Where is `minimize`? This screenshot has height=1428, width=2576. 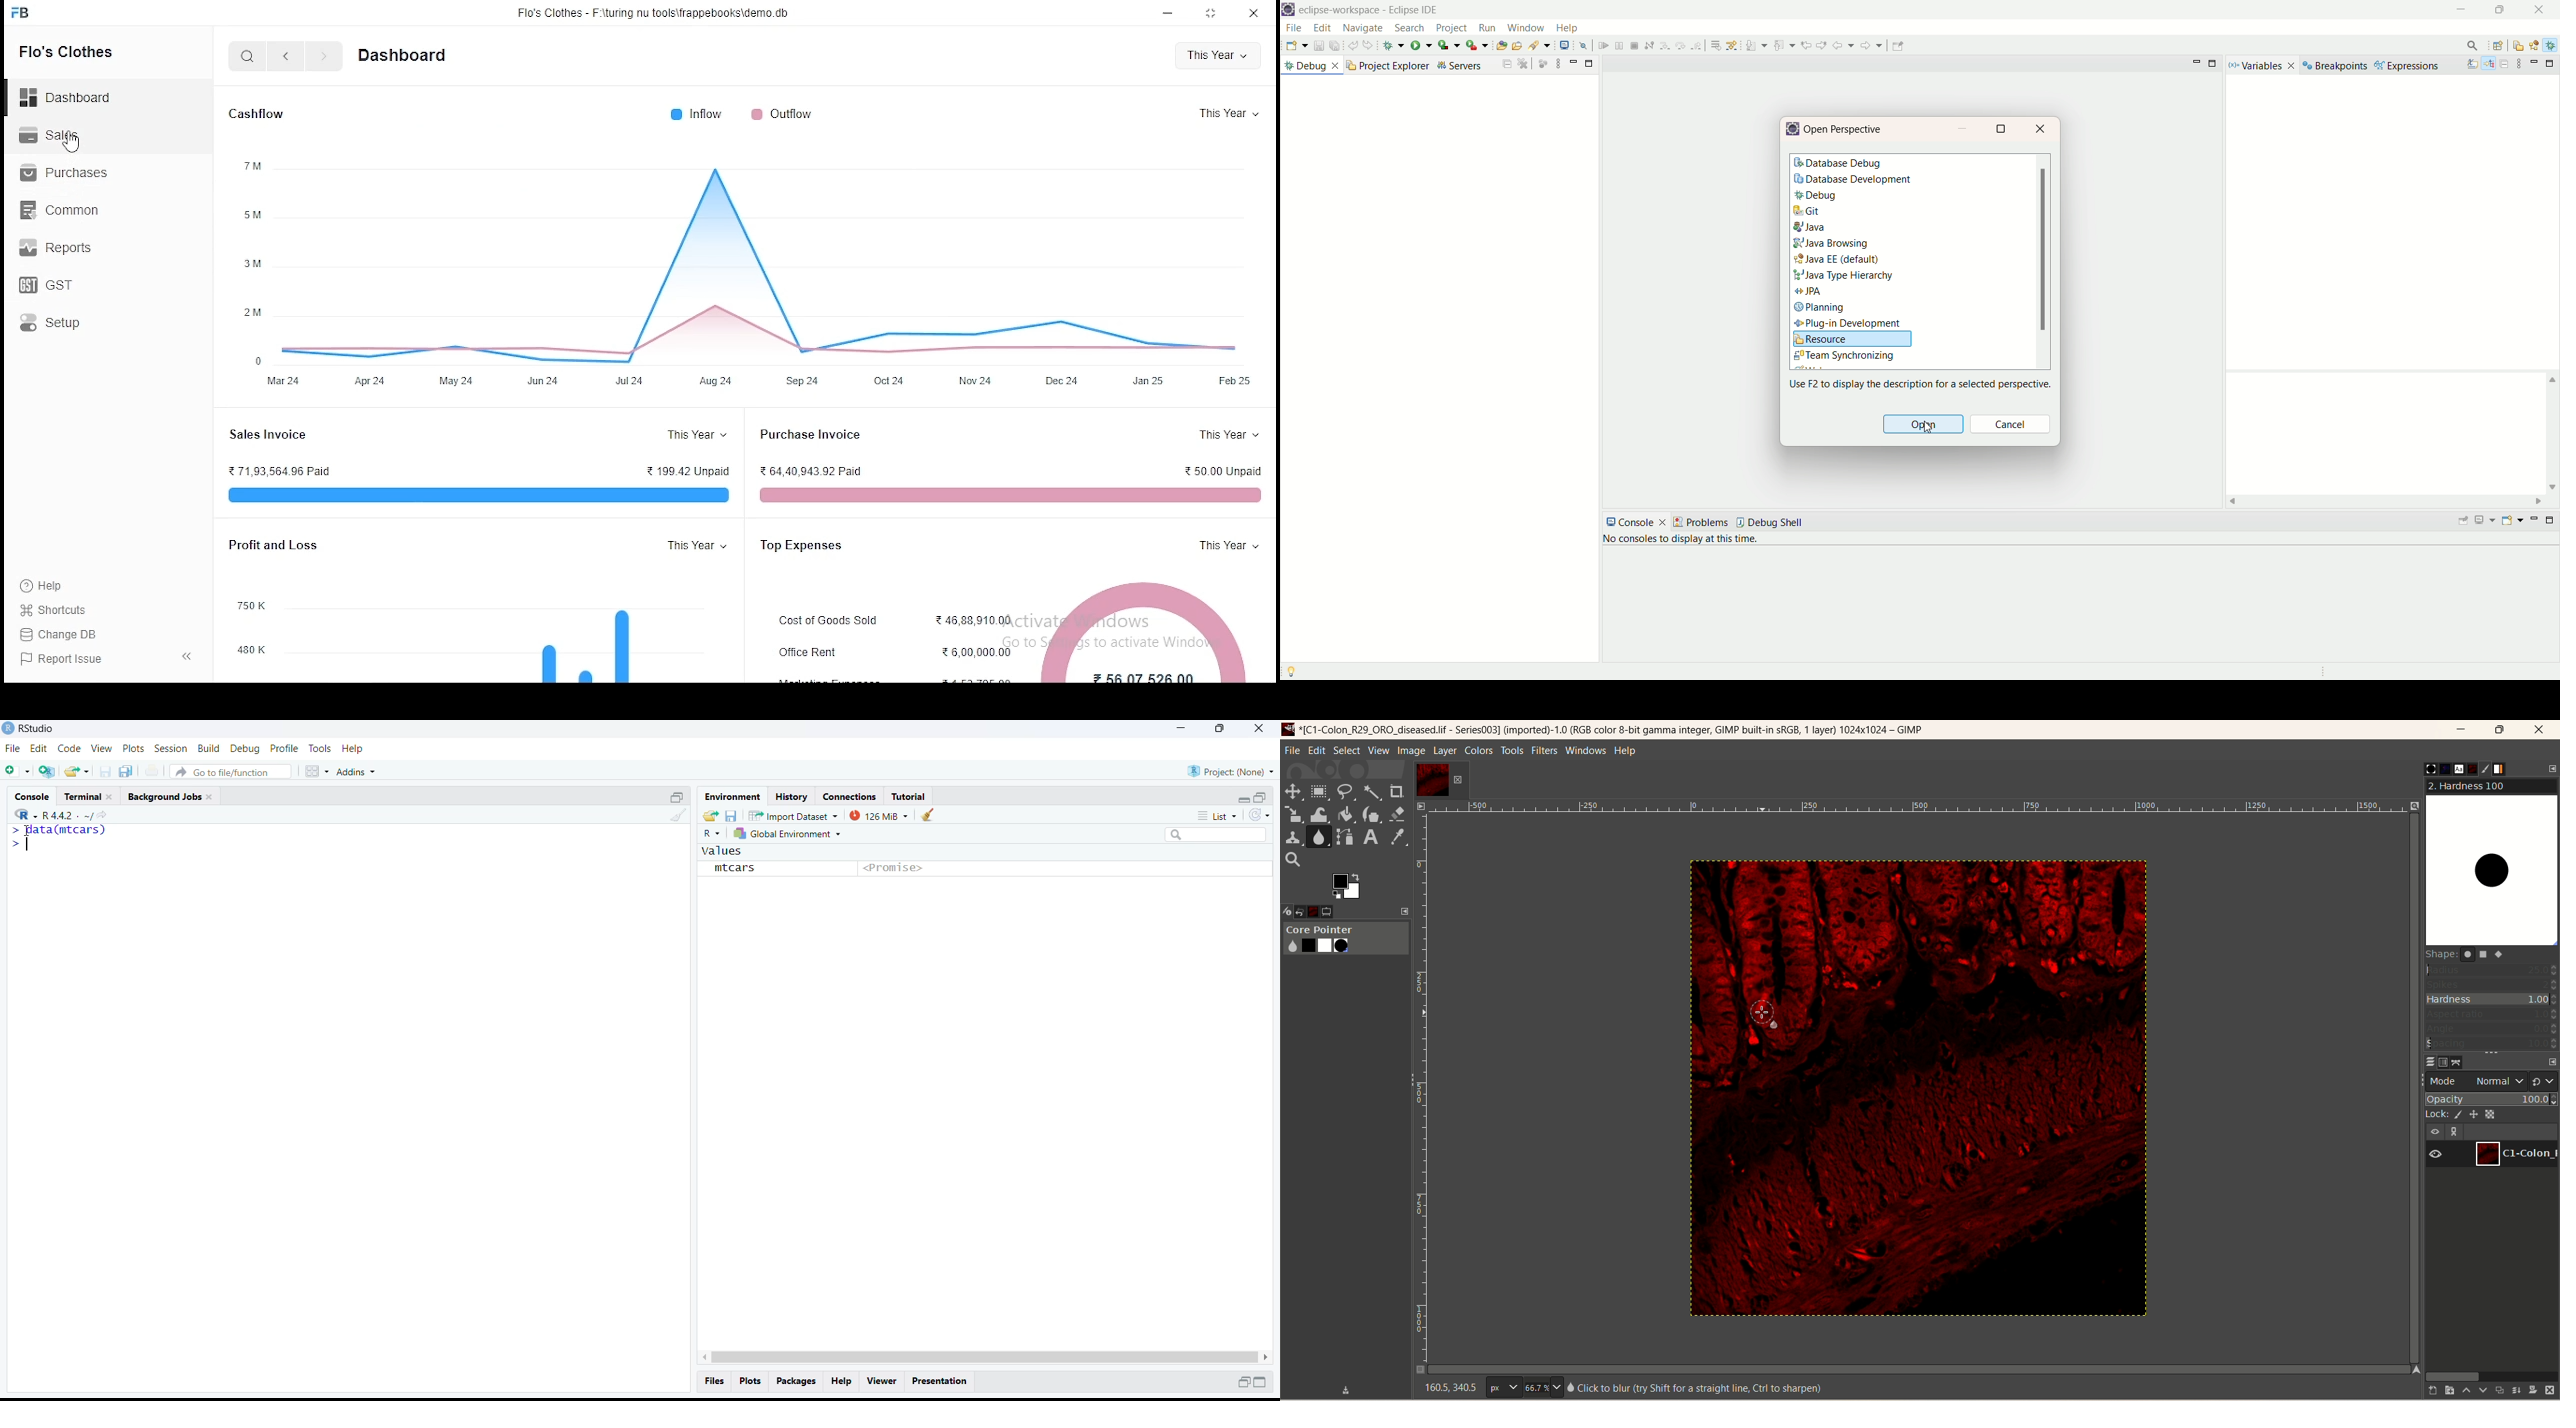
minimize is located at coordinates (1243, 799).